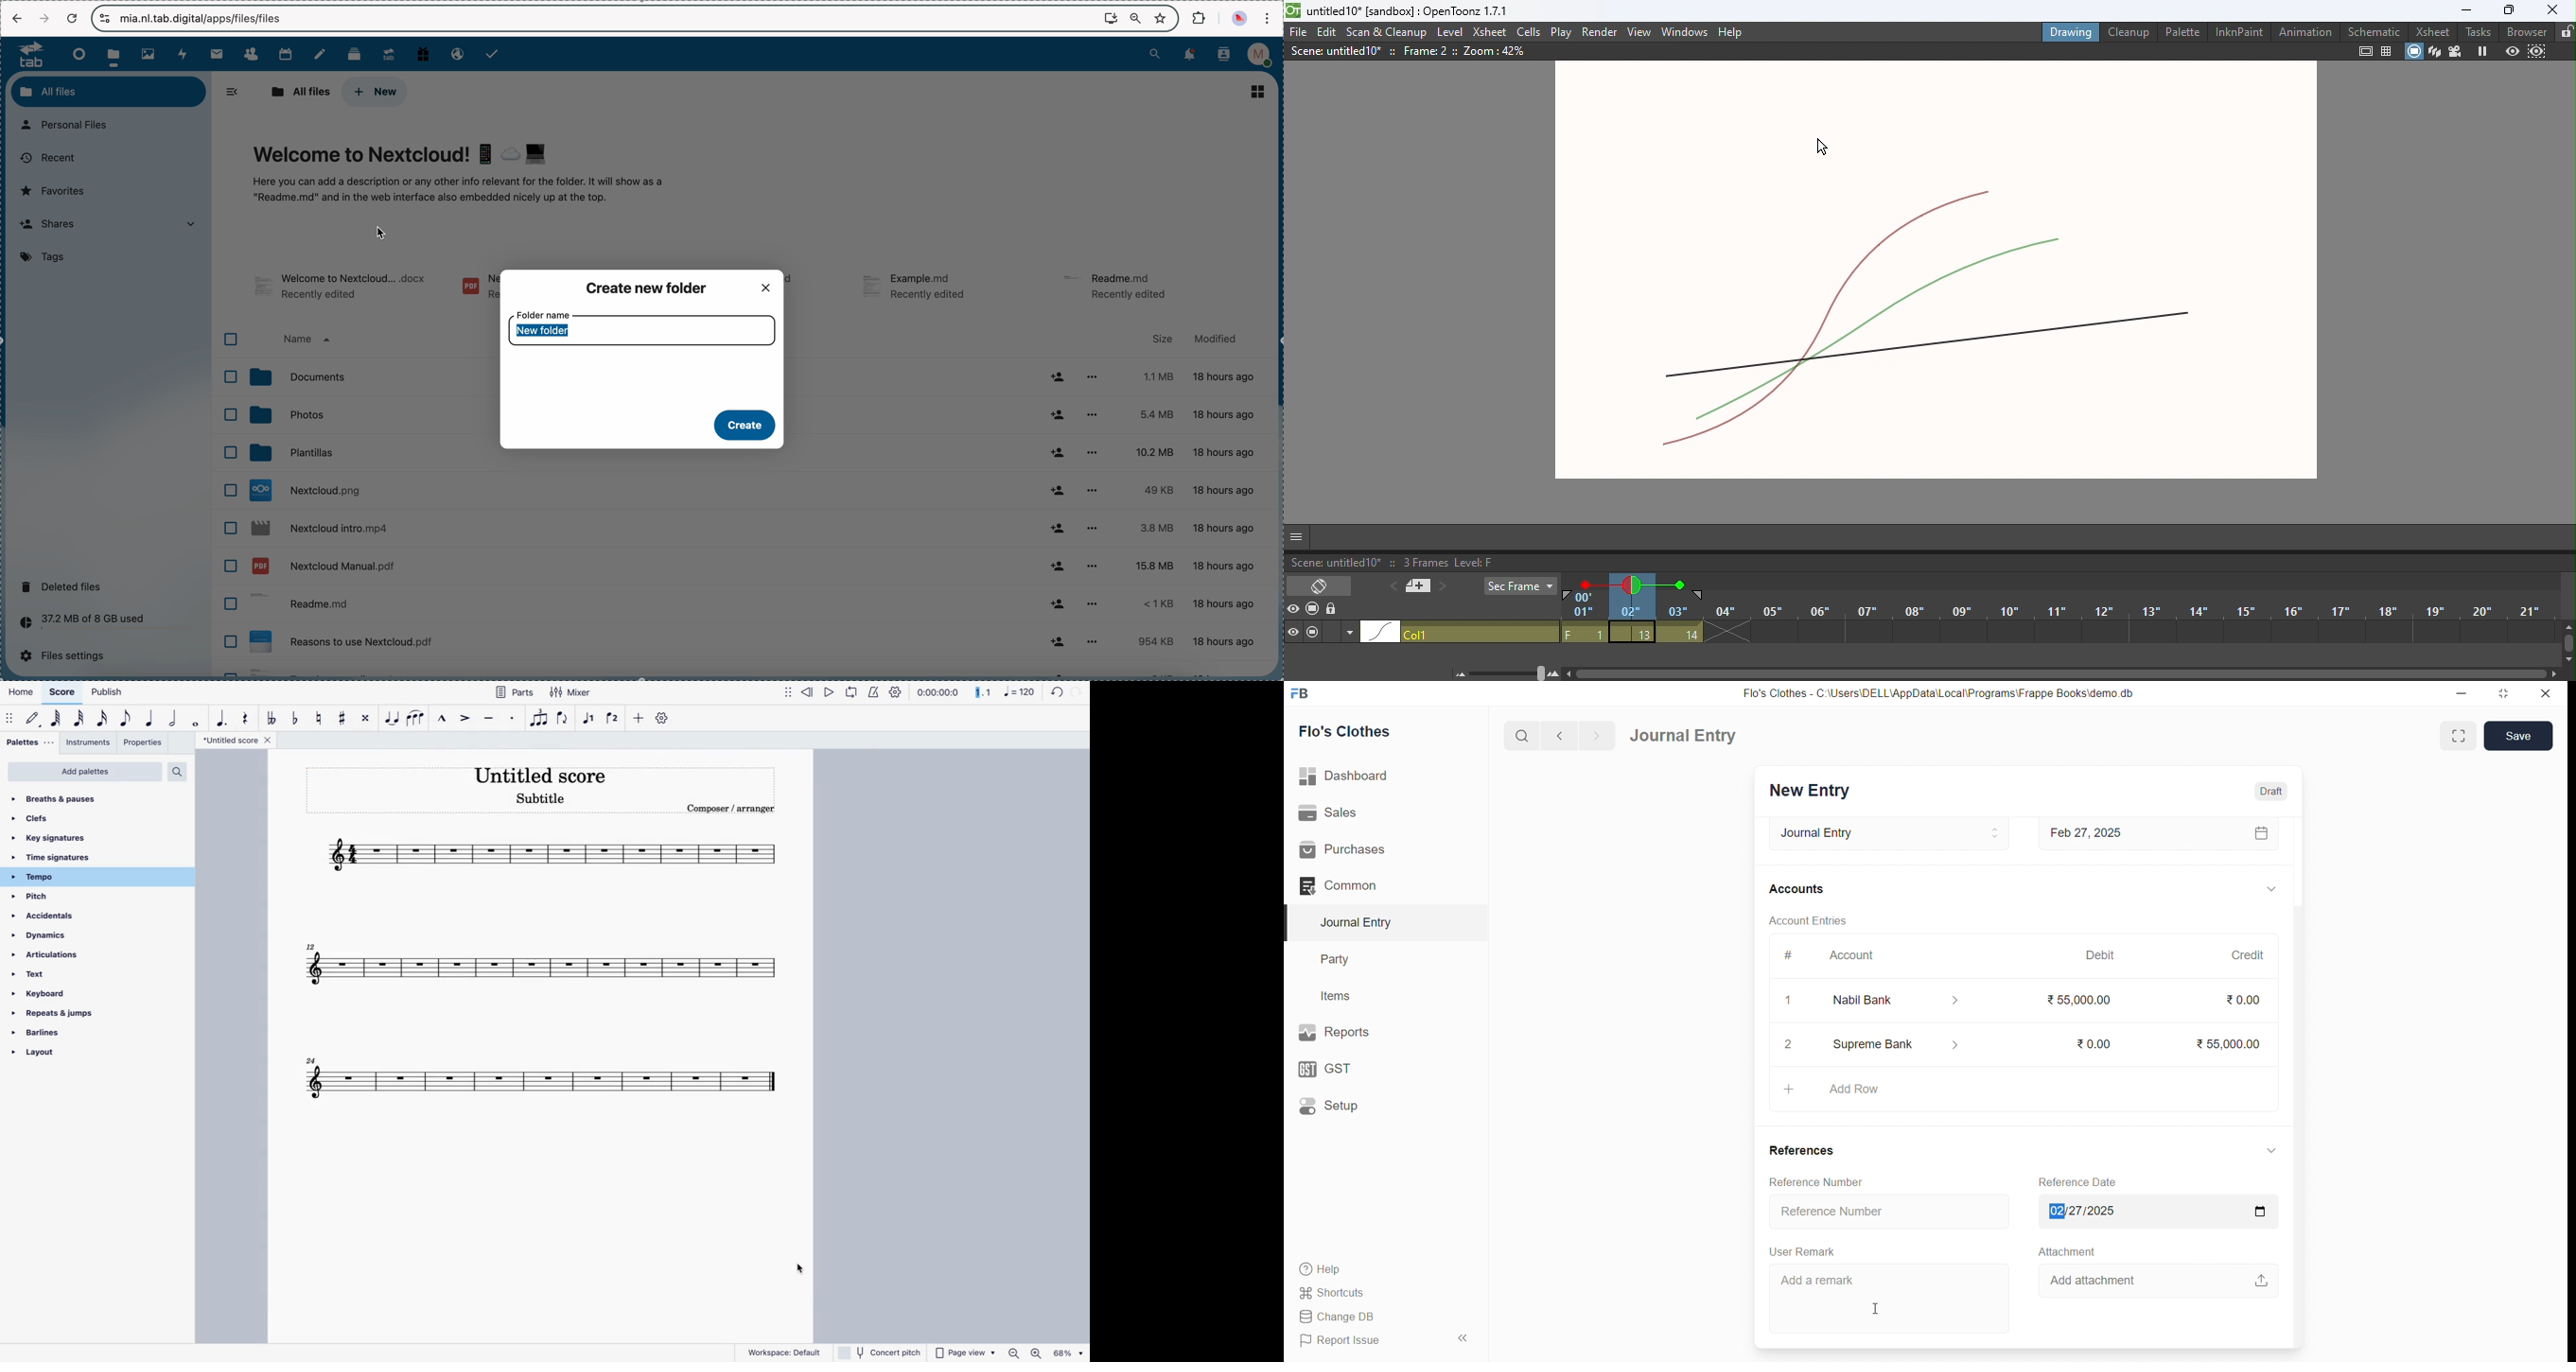 The height and width of the screenshot is (1372, 2576). Describe the element at coordinates (1816, 1181) in the screenshot. I see `Reference Number` at that location.